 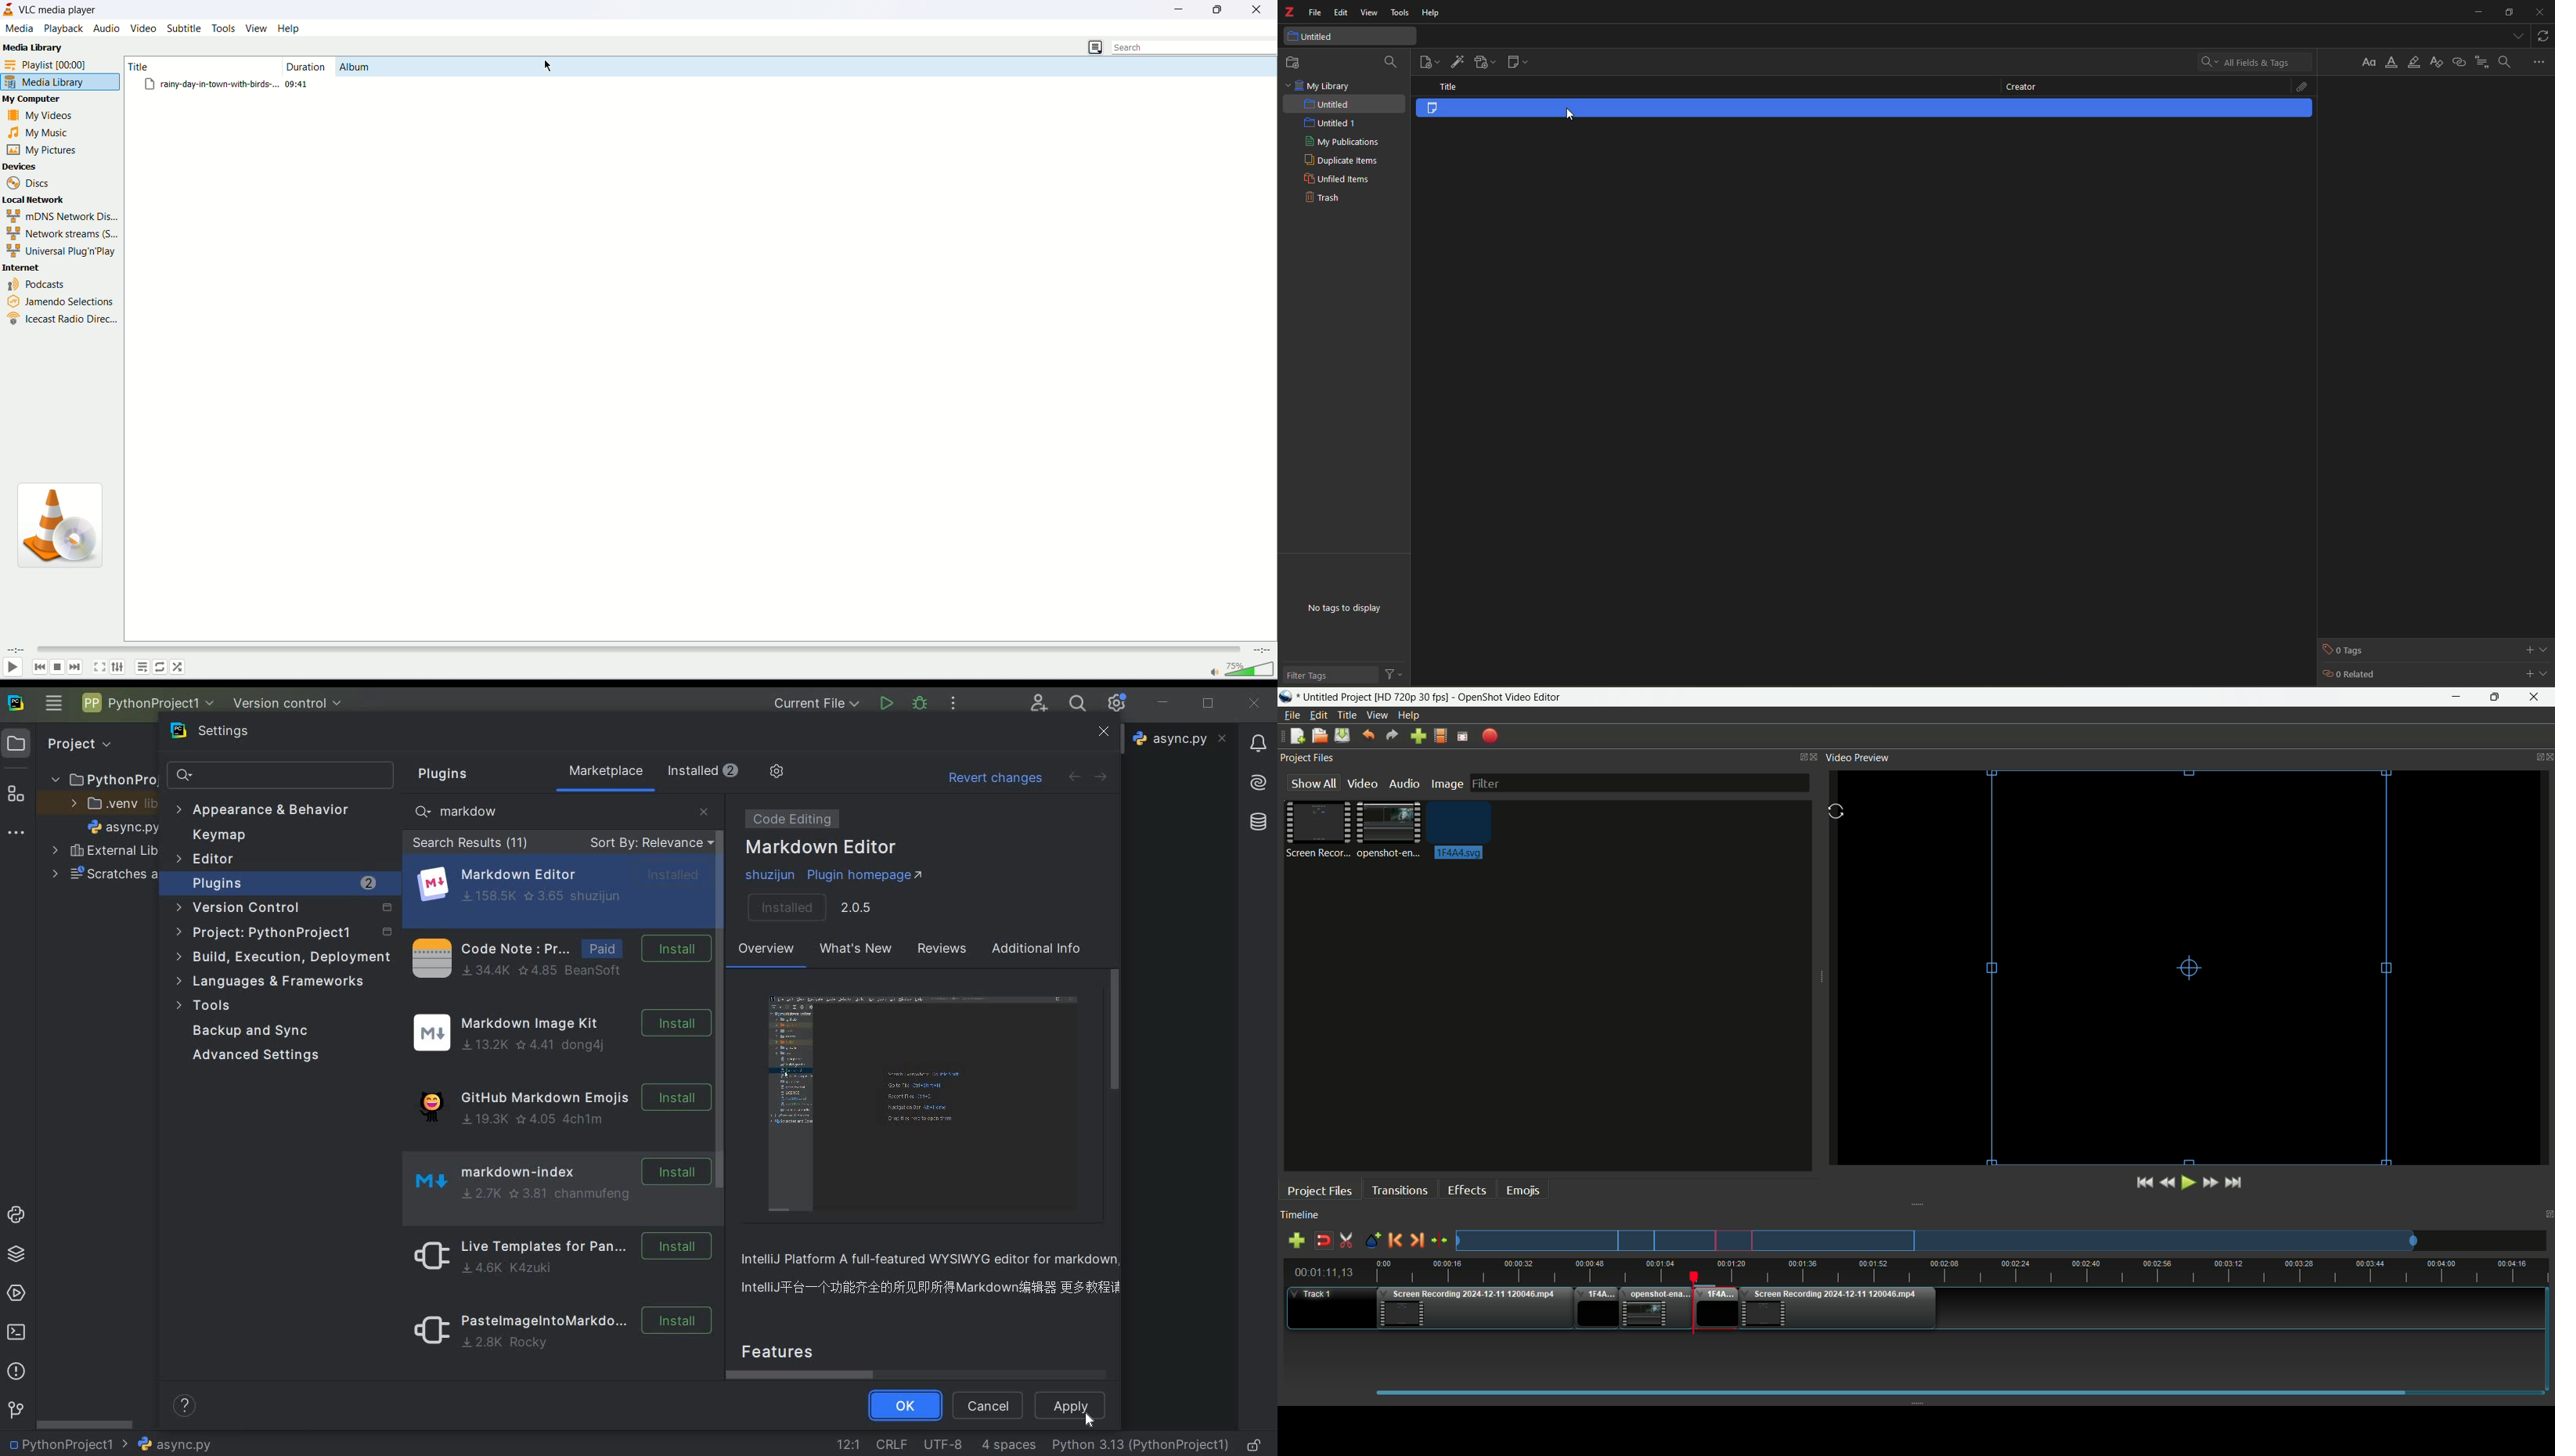 I want to click on external libraries, so click(x=105, y=850).